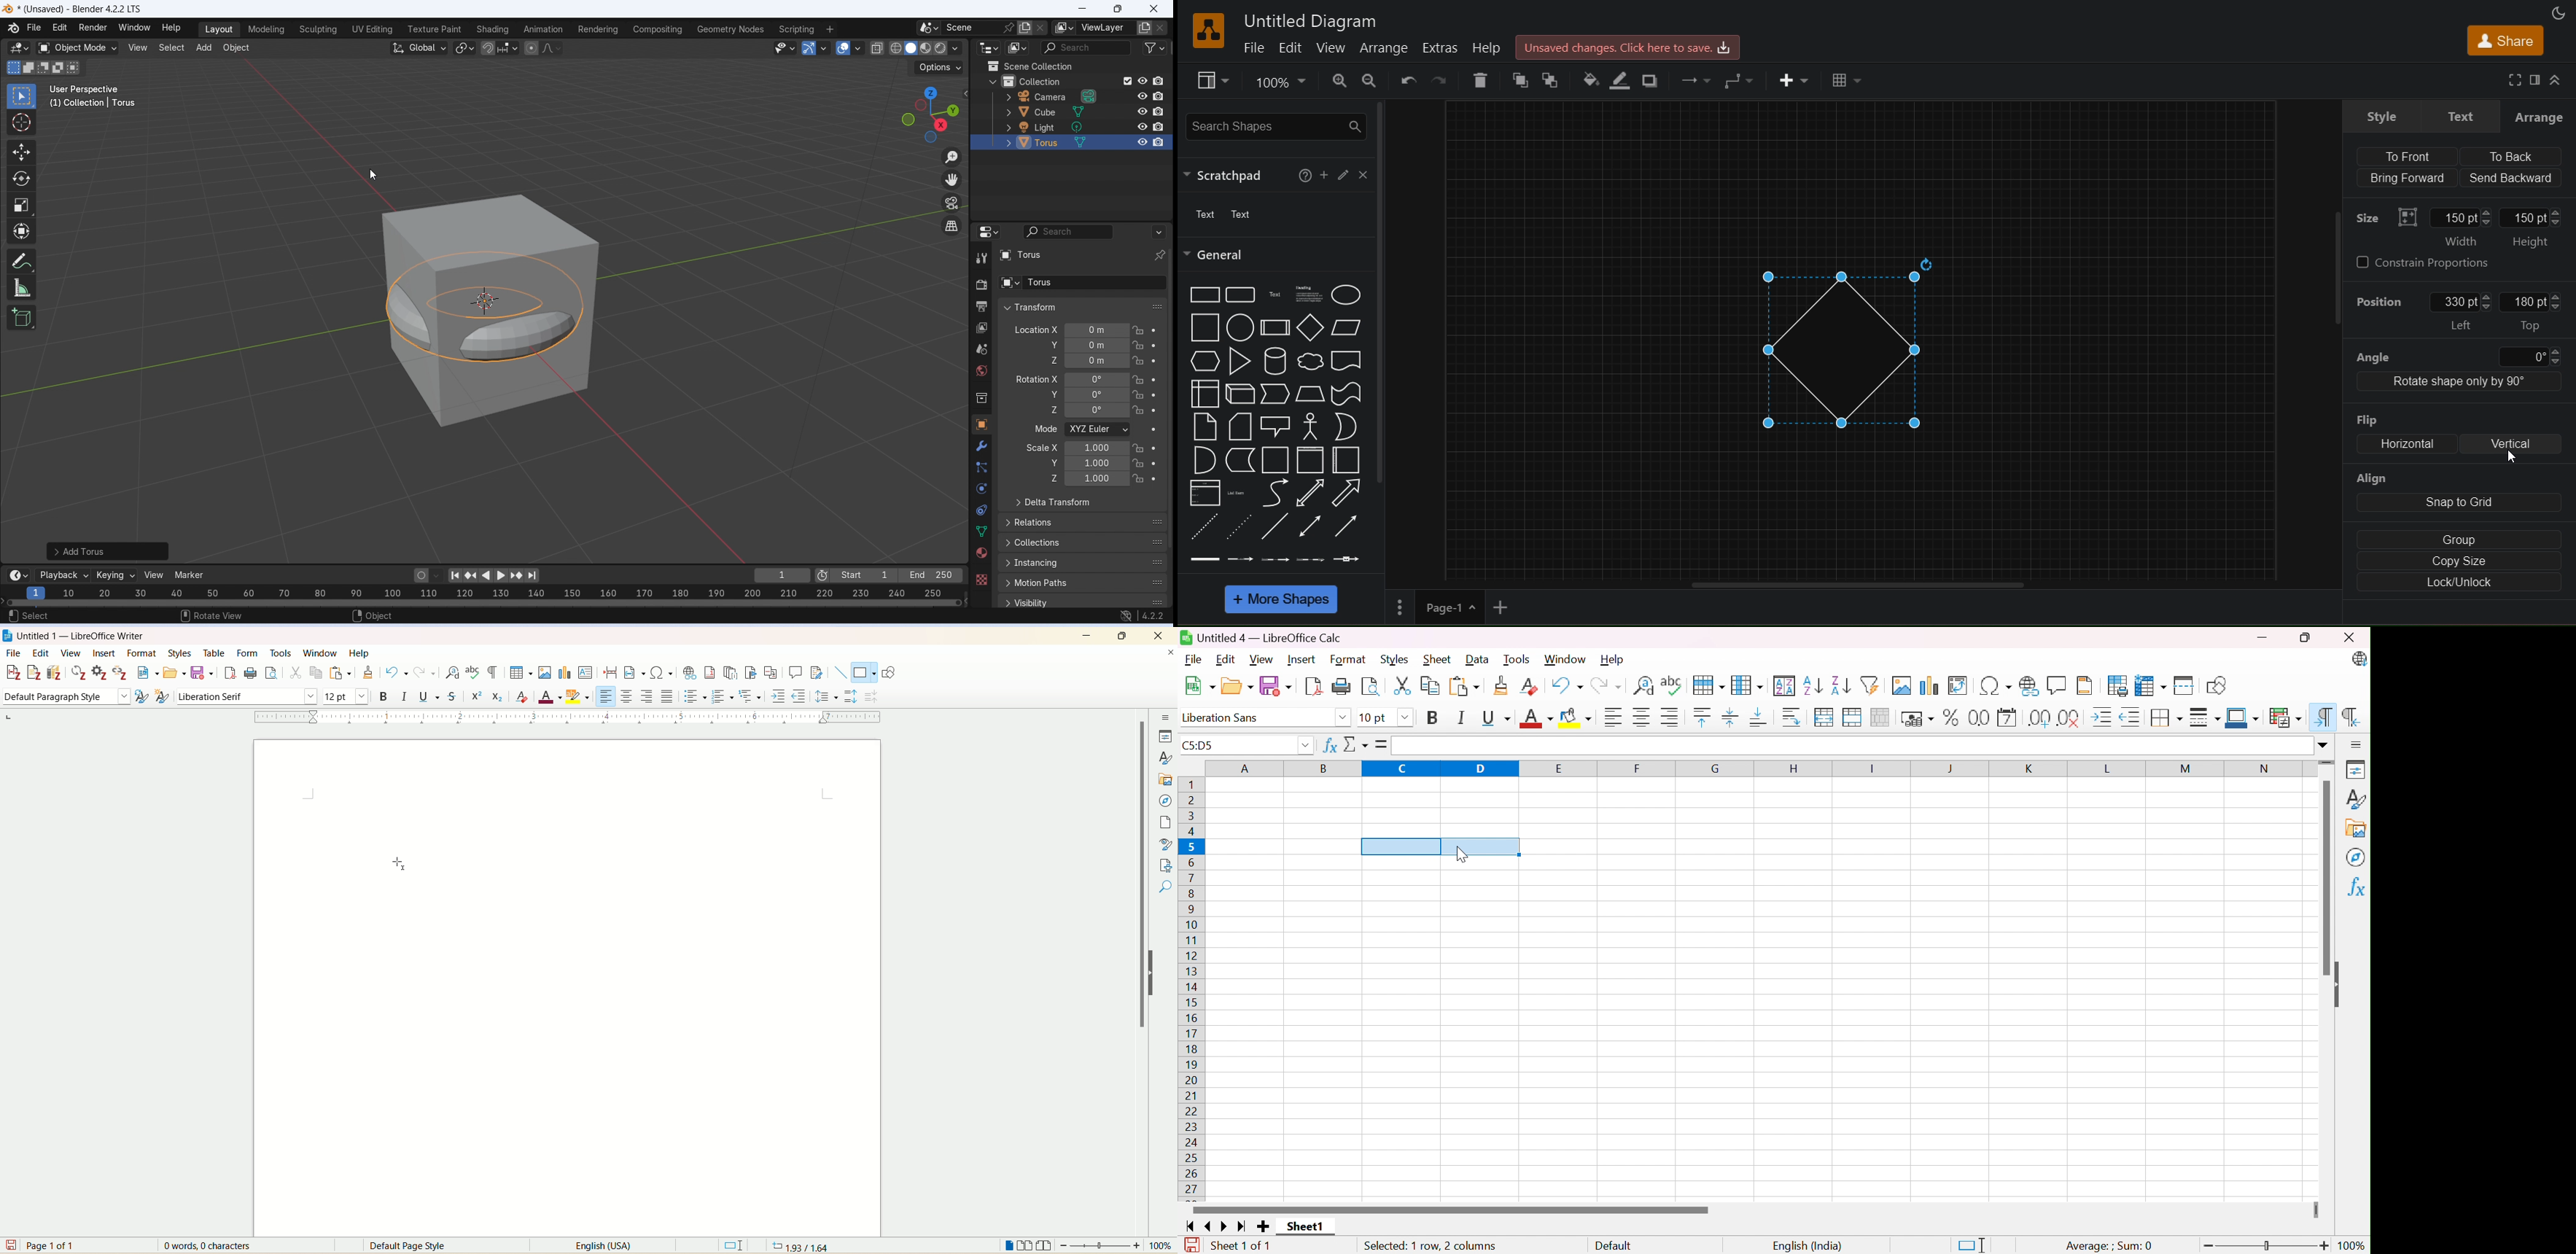  Describe the element at coordinates (2316, 1210) in the screenshot. I see `Slider` at that location.